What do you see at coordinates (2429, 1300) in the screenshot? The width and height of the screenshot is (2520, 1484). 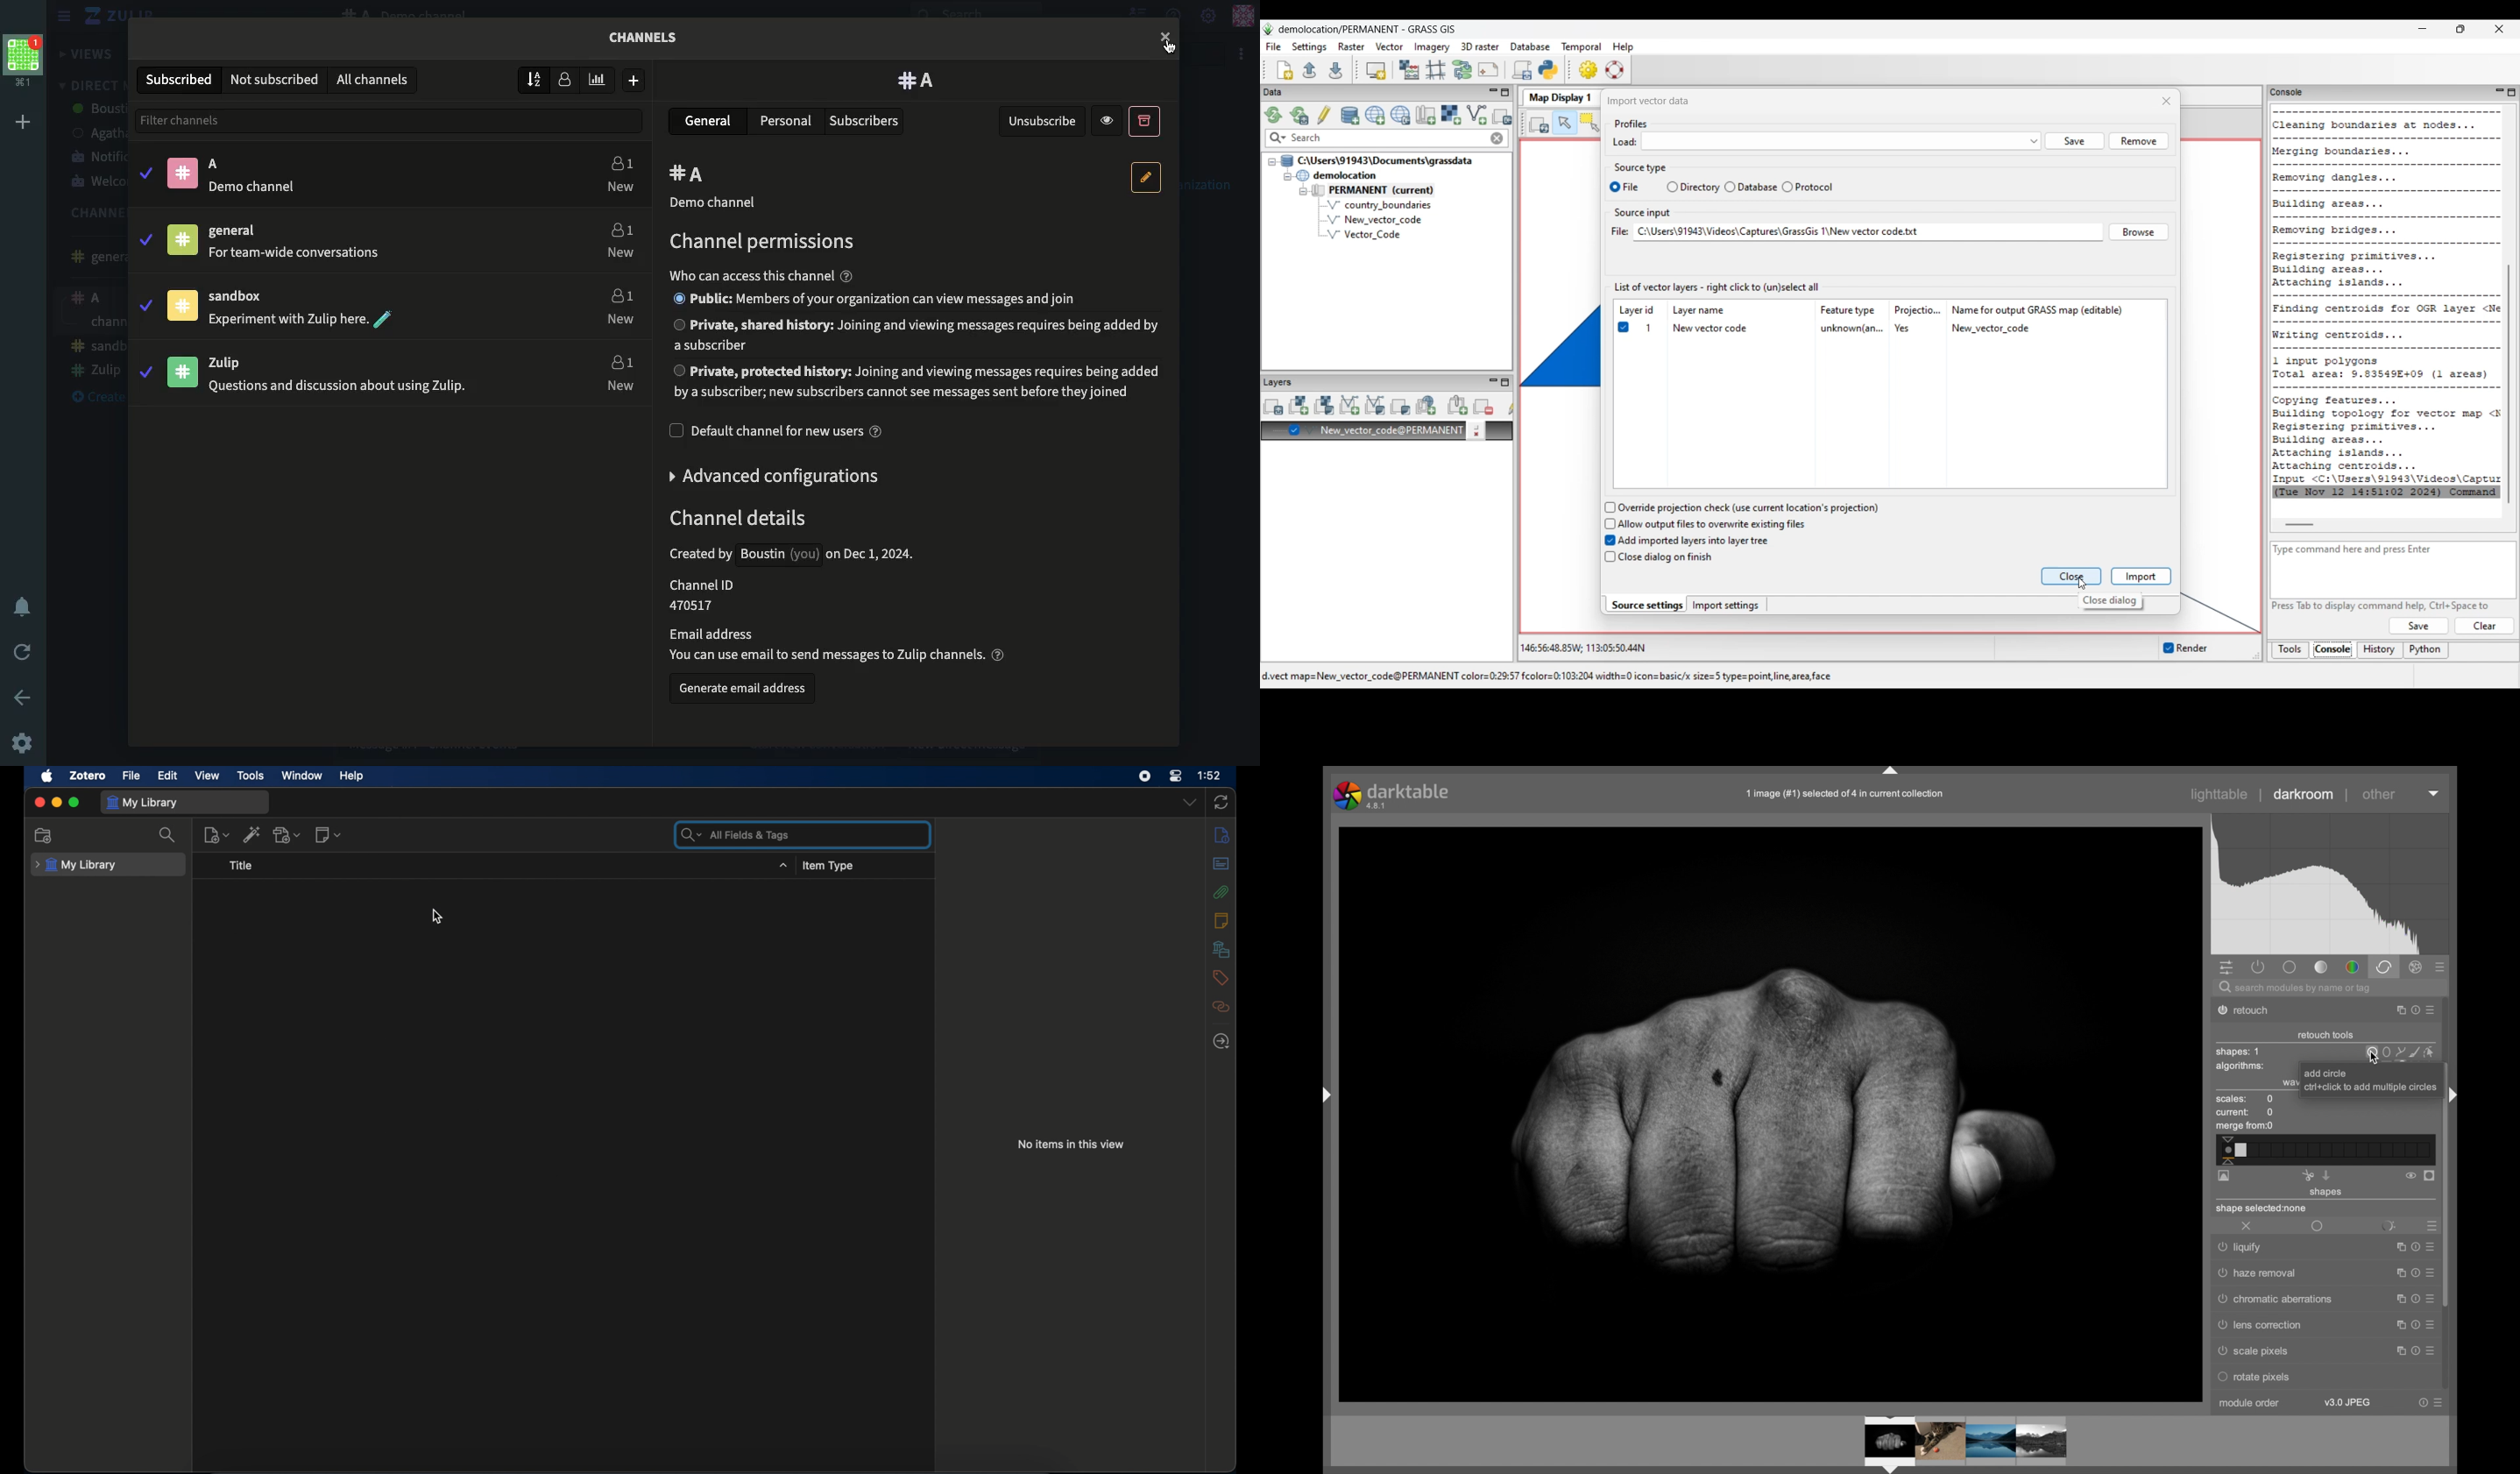 I see `more options` at bounding box center [2429, 1300].